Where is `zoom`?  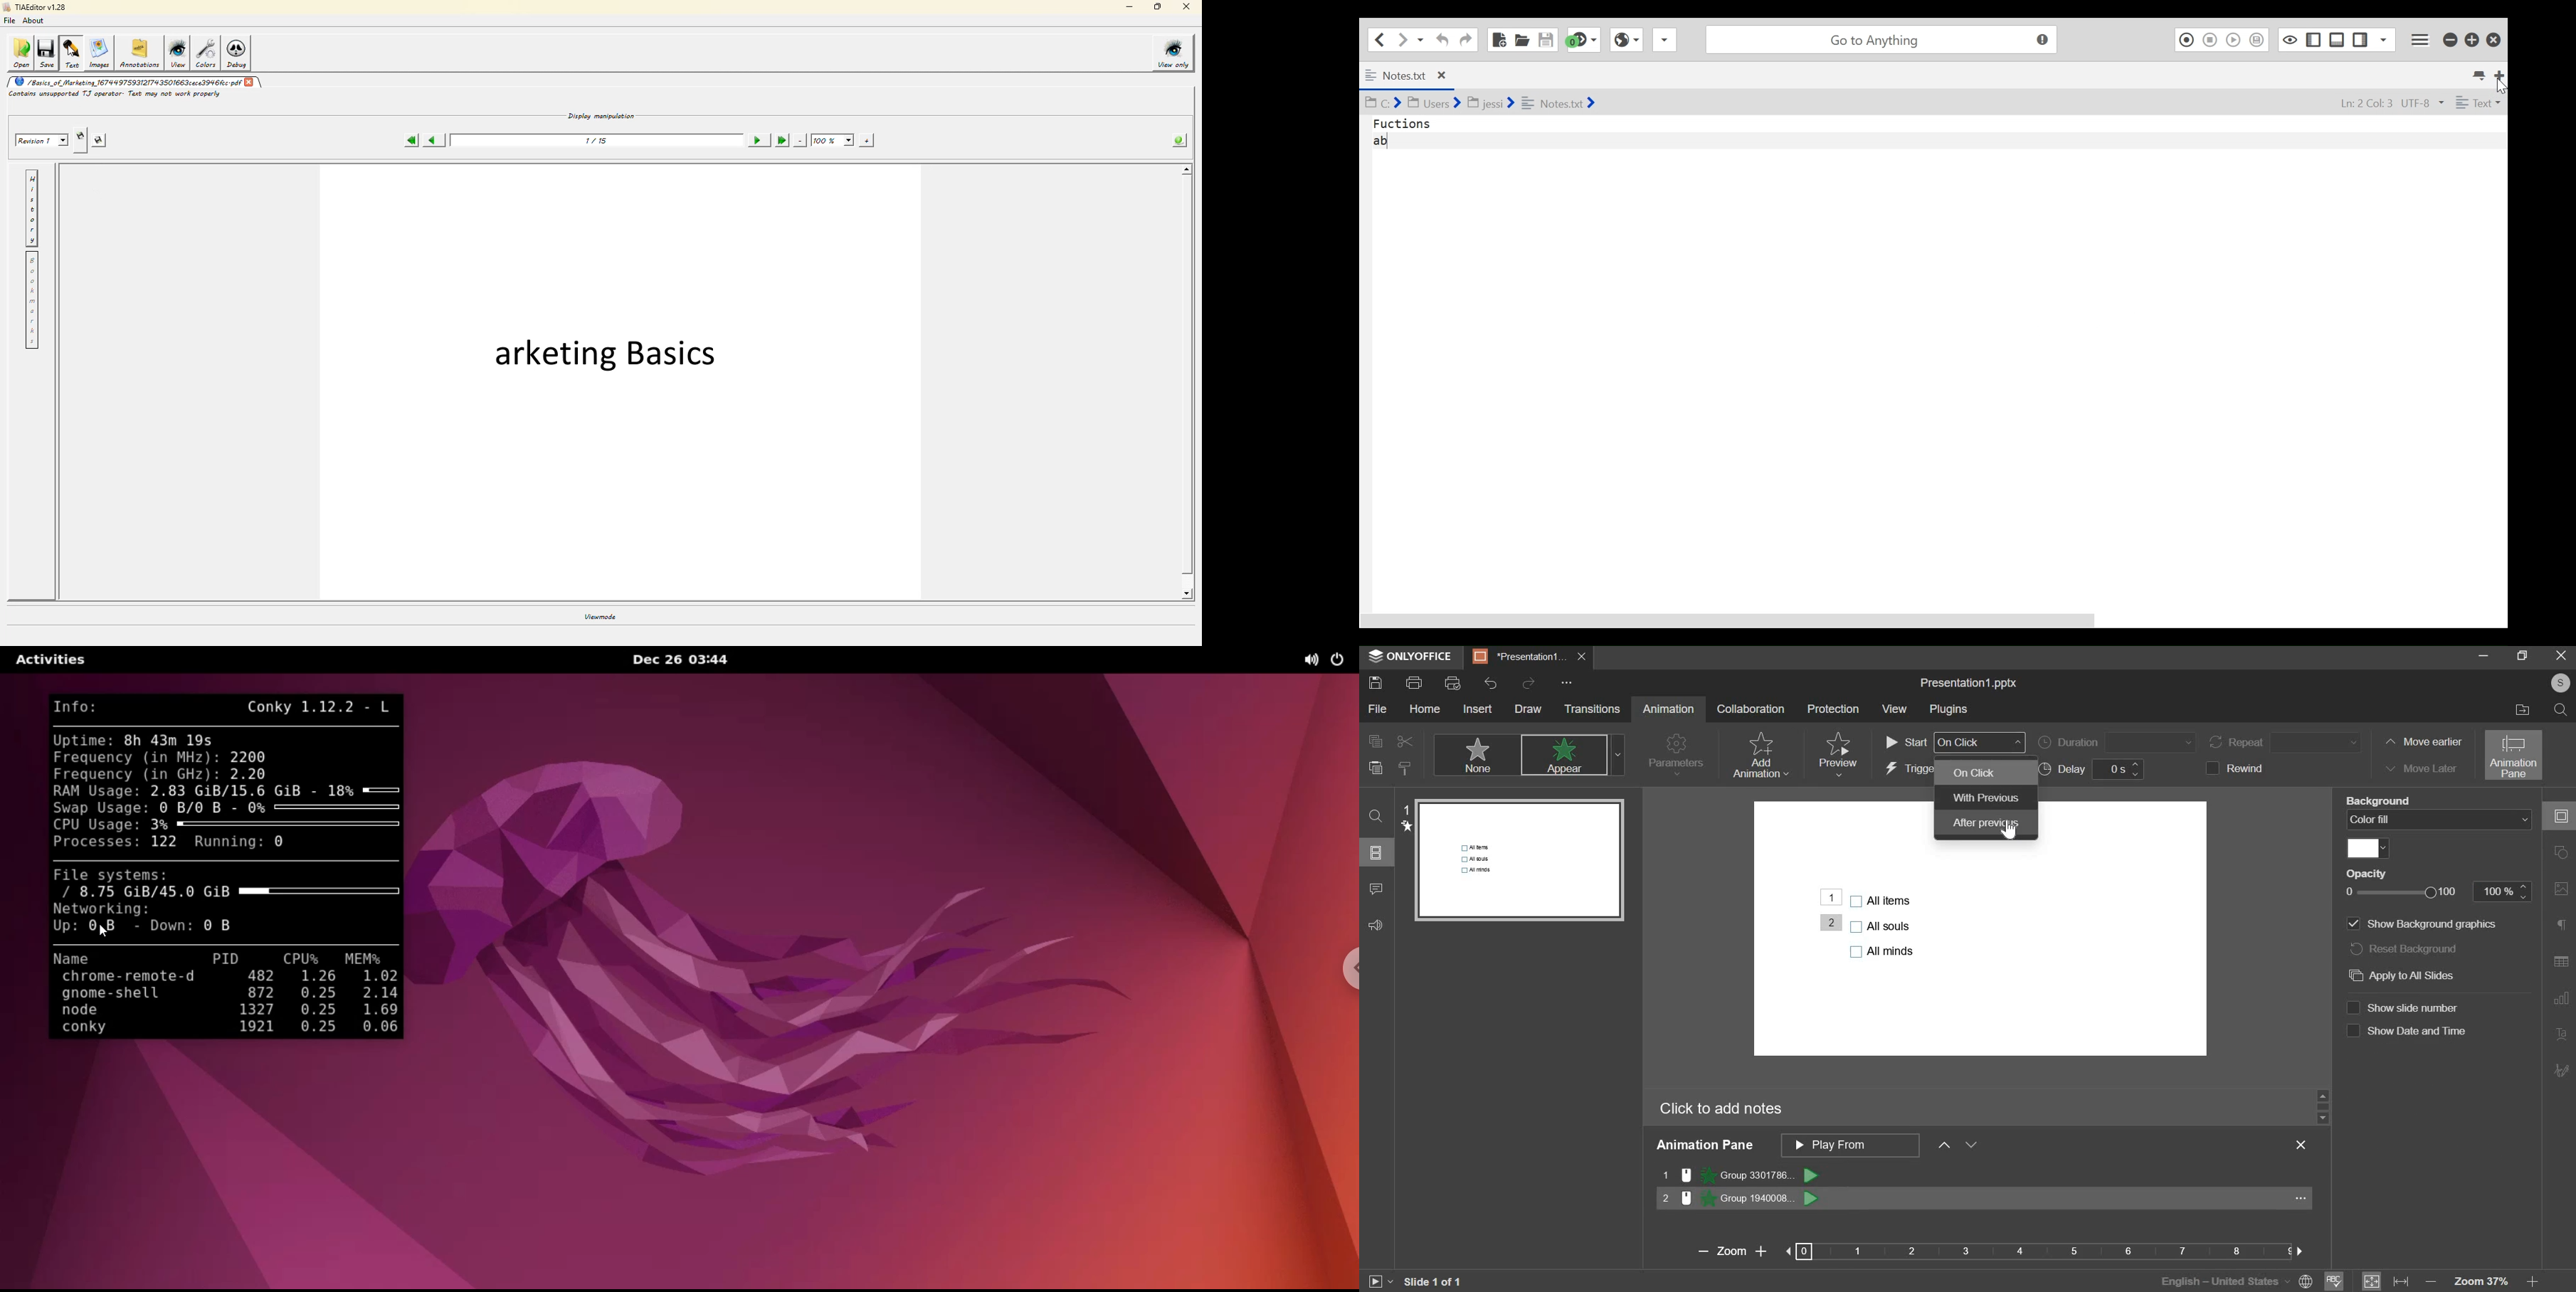
zoom is located at coordinates (1991, 1251).